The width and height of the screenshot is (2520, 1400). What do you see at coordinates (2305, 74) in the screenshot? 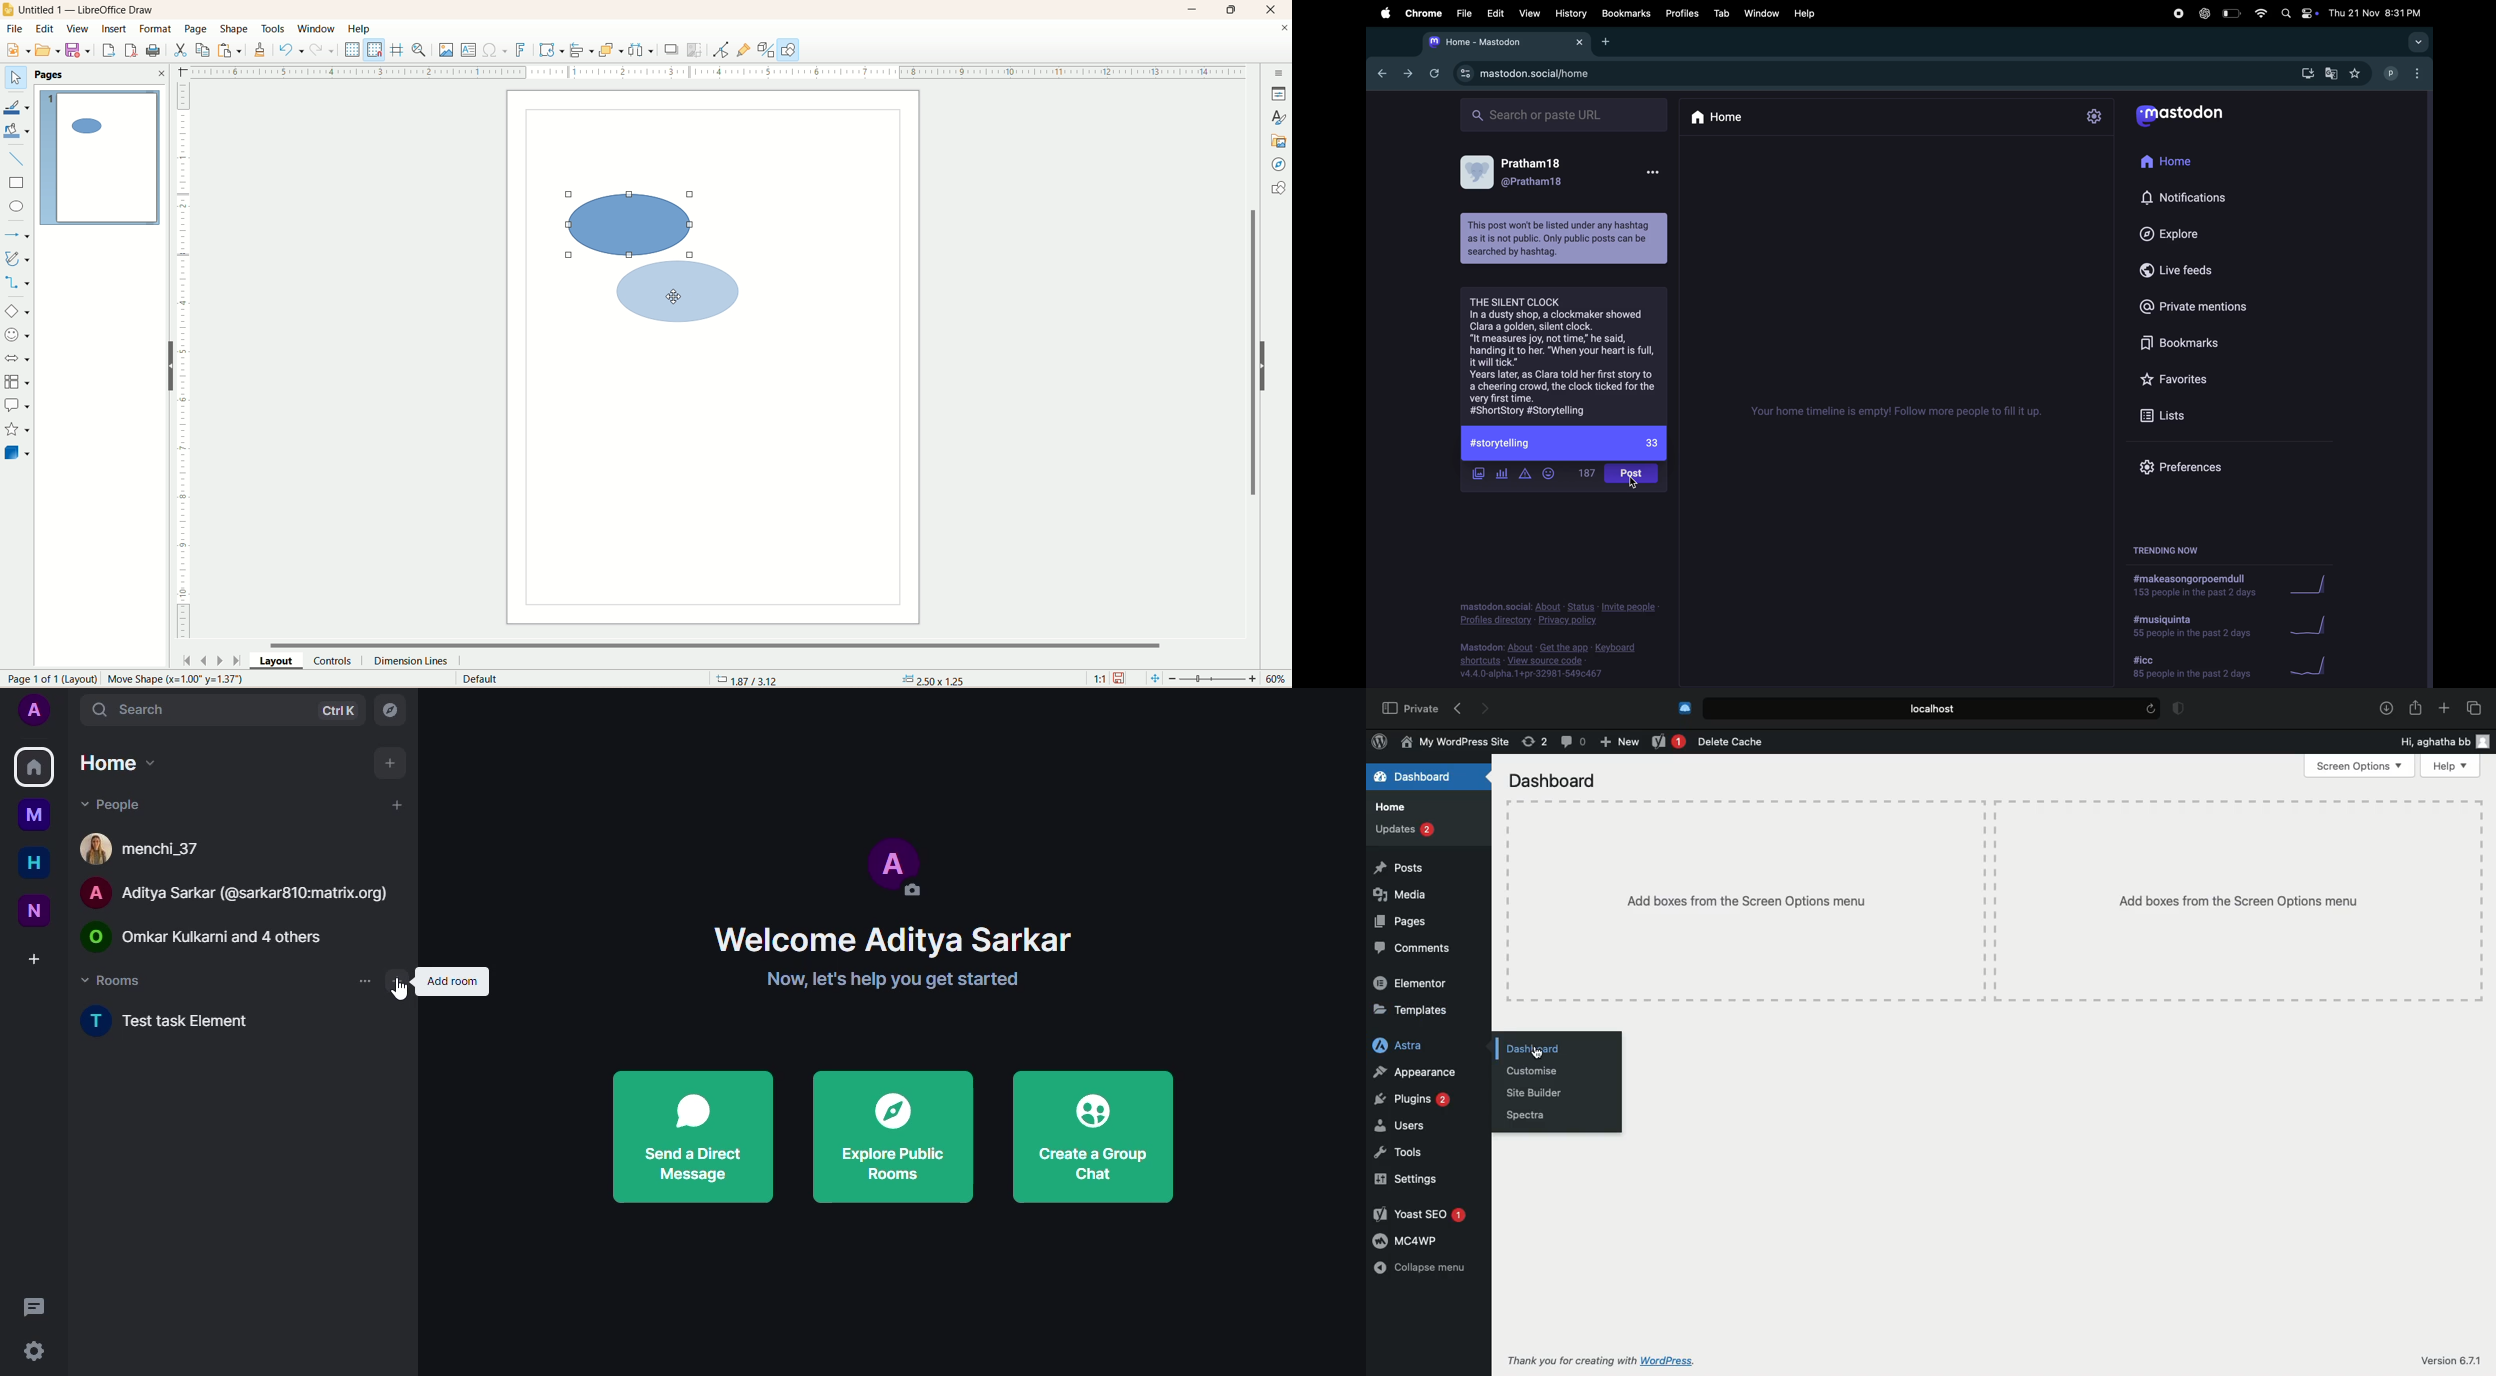
I see `downloads` at bounding box center [2305, 74].